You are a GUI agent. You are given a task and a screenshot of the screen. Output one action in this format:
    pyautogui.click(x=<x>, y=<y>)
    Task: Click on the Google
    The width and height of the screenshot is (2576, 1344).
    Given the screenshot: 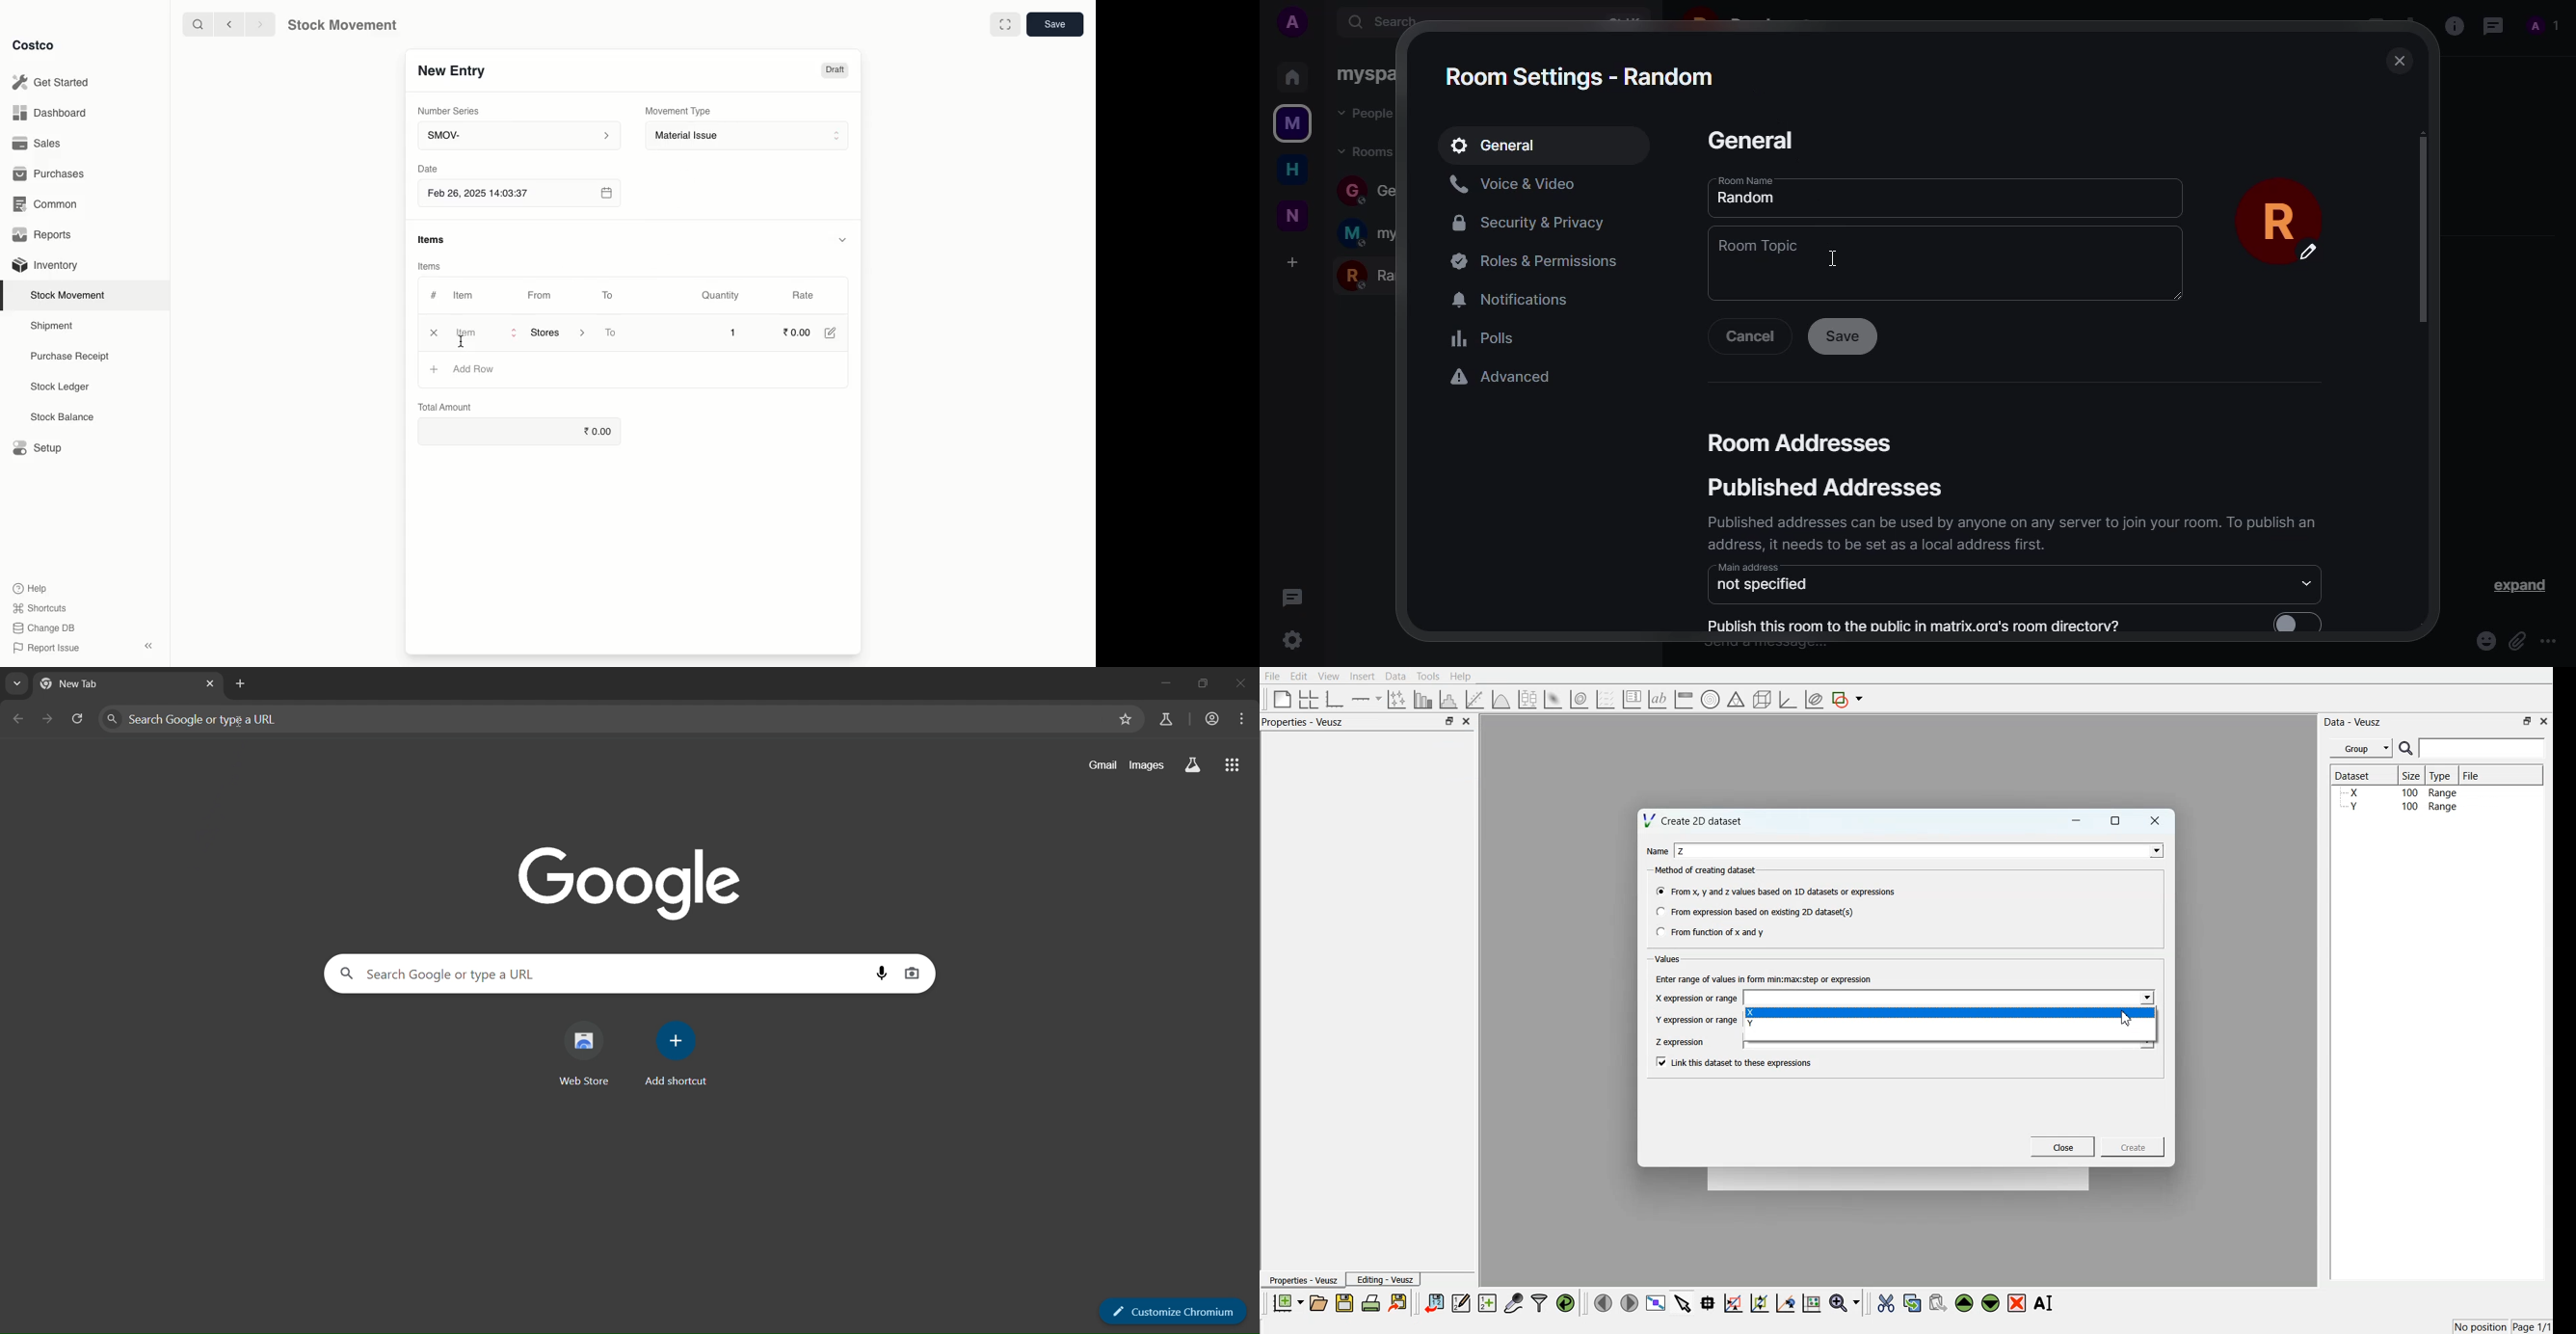 What is the action you would take?
    pyautogui.click(x=635, y=884)
    